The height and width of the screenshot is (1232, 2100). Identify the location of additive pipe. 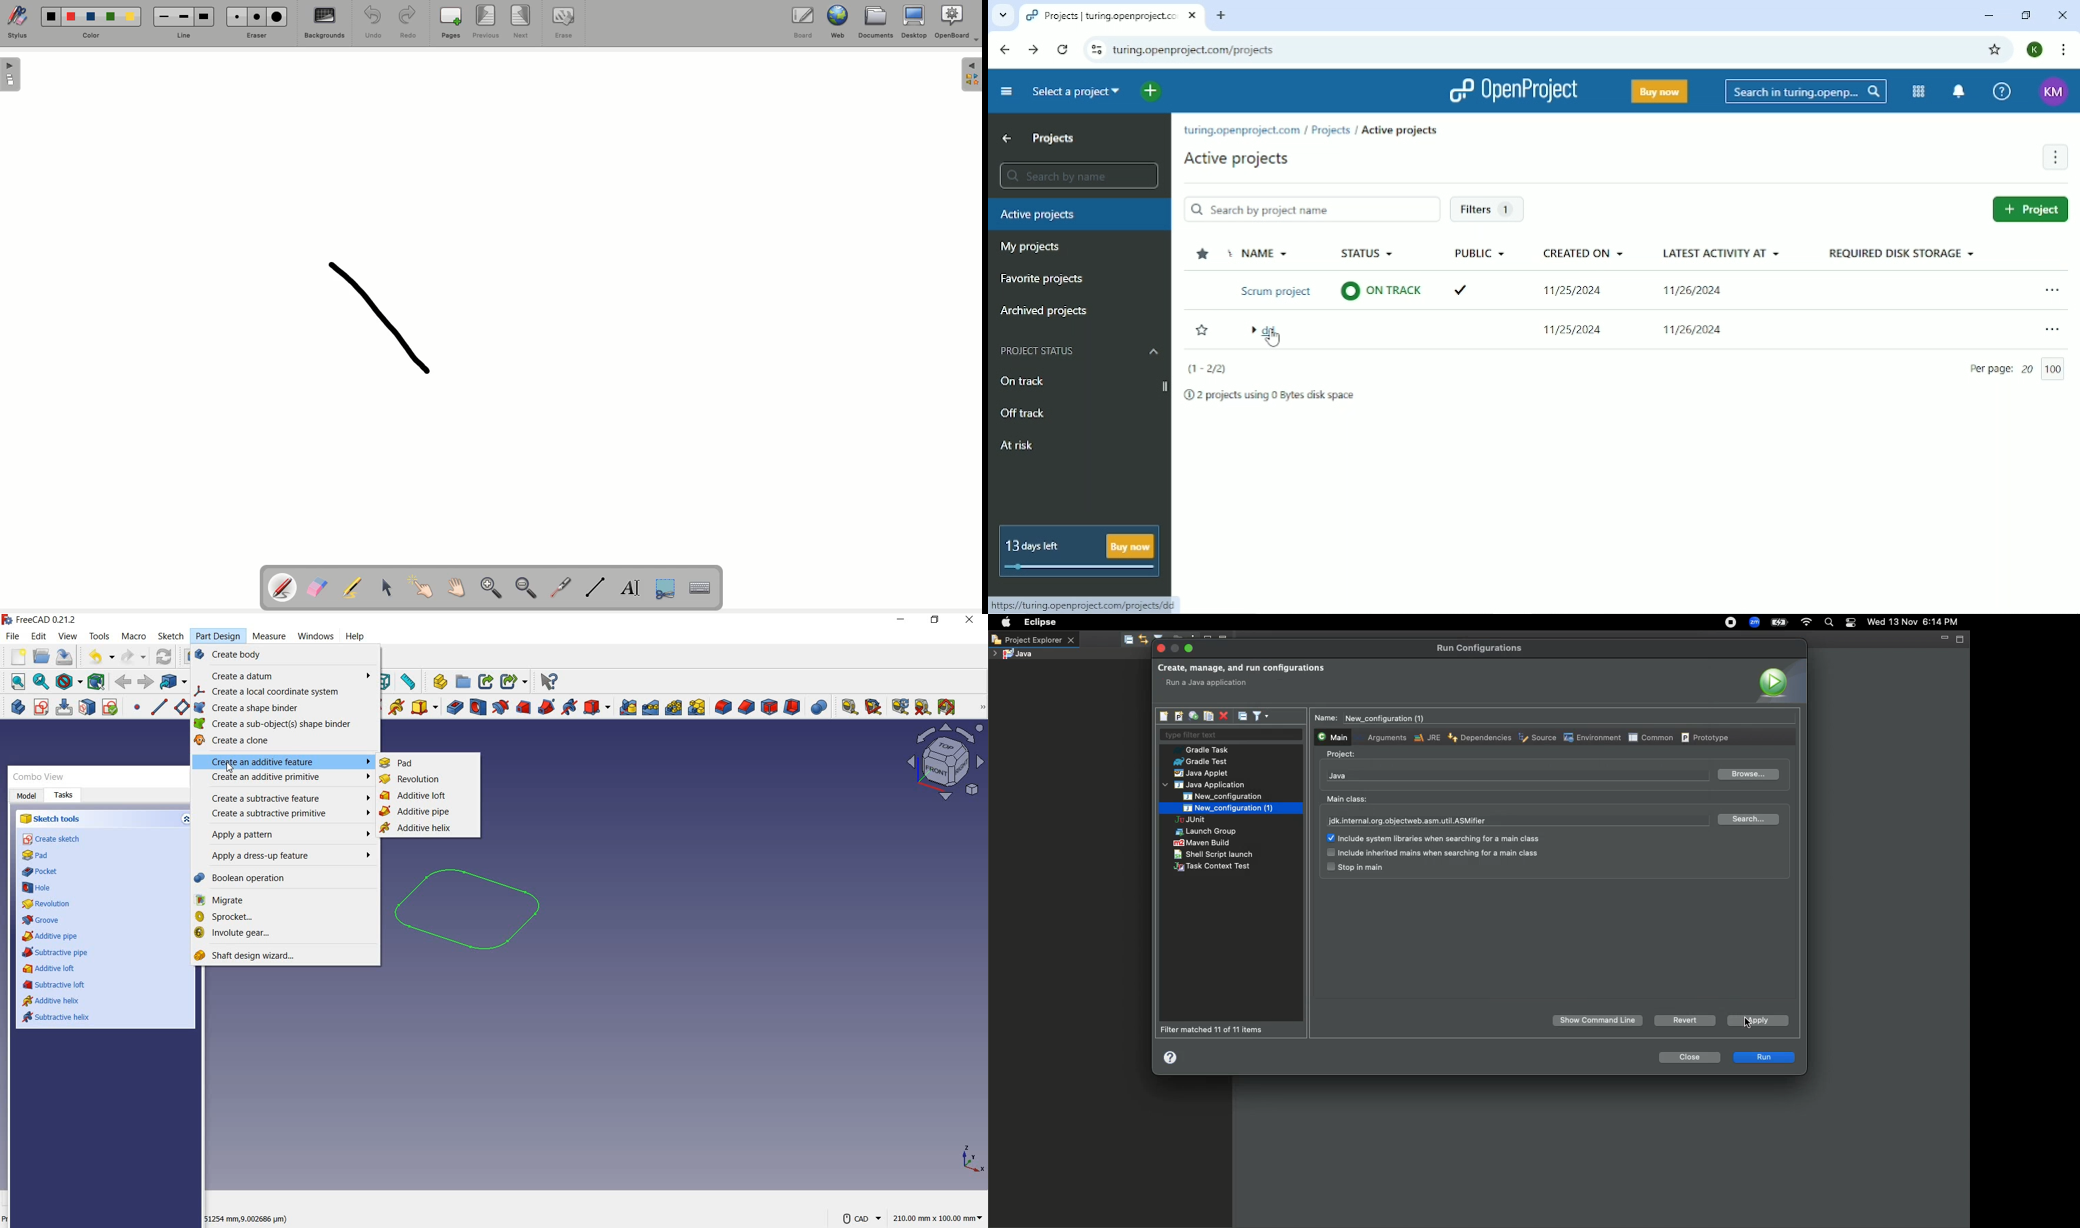
(52, 937).